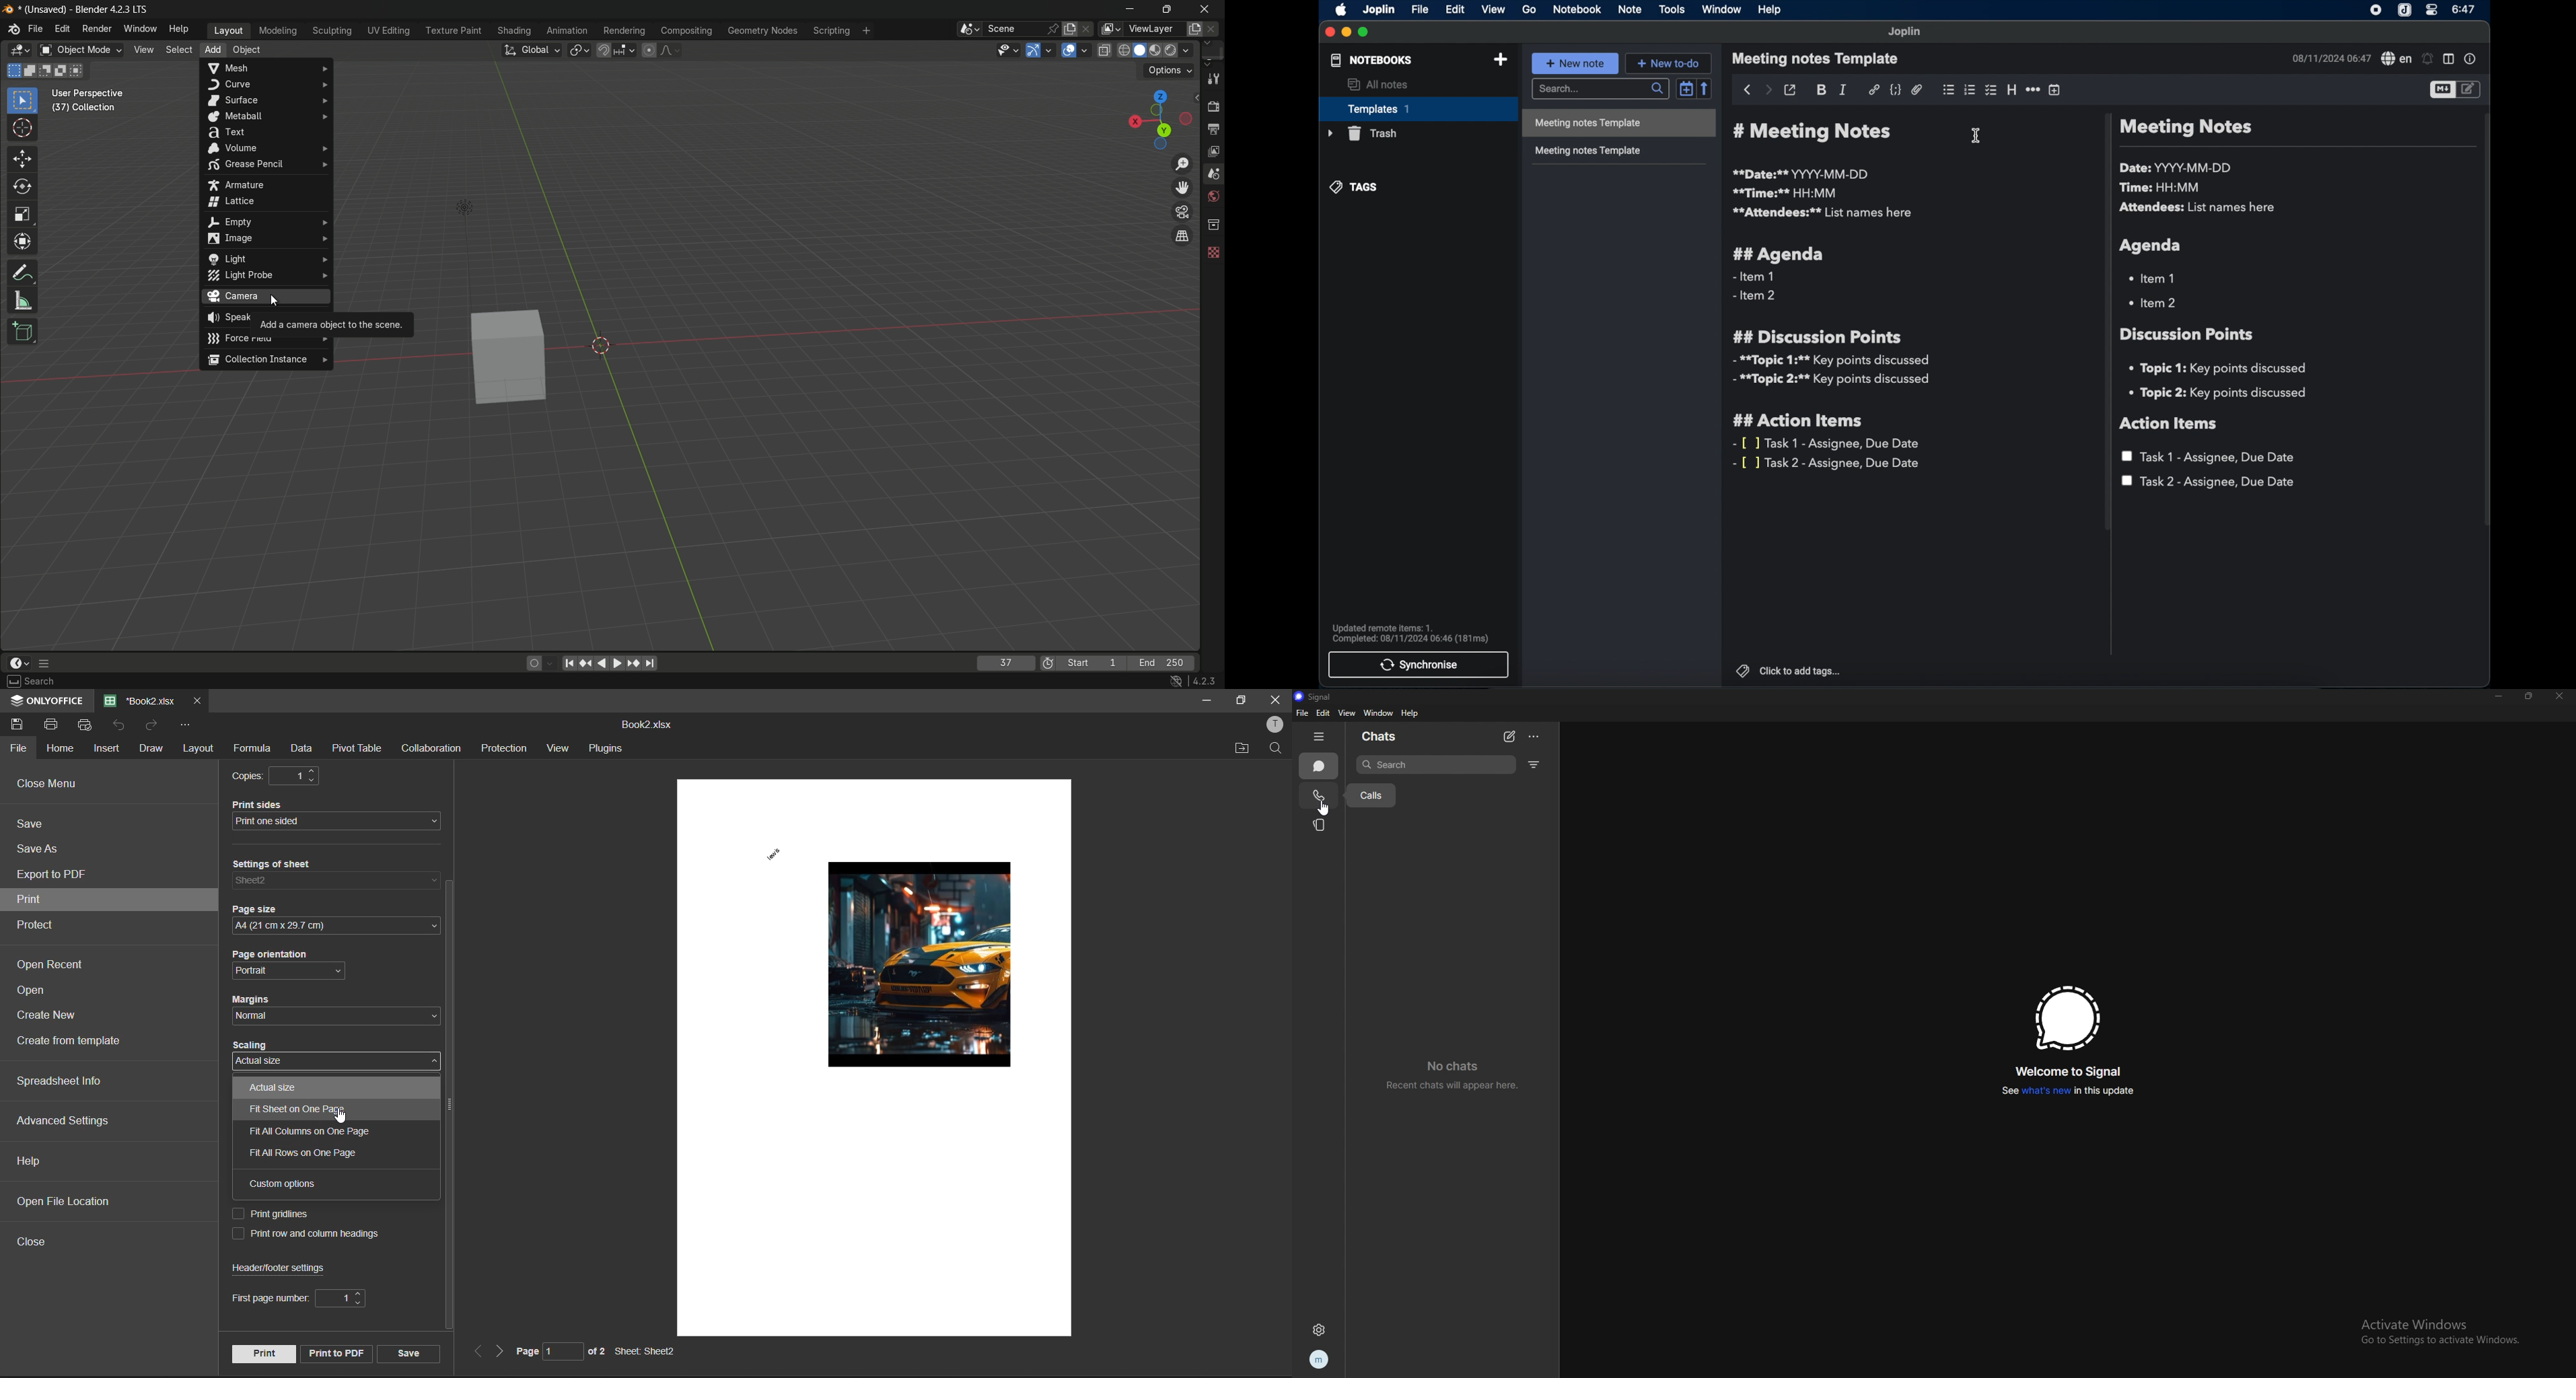 The image size is (2576, 1400). What do you see at coordinates (1827, 443) in the screenshot?
I see `- [ ] task 1- assignee, due date` at bounding box center [1827, 443].